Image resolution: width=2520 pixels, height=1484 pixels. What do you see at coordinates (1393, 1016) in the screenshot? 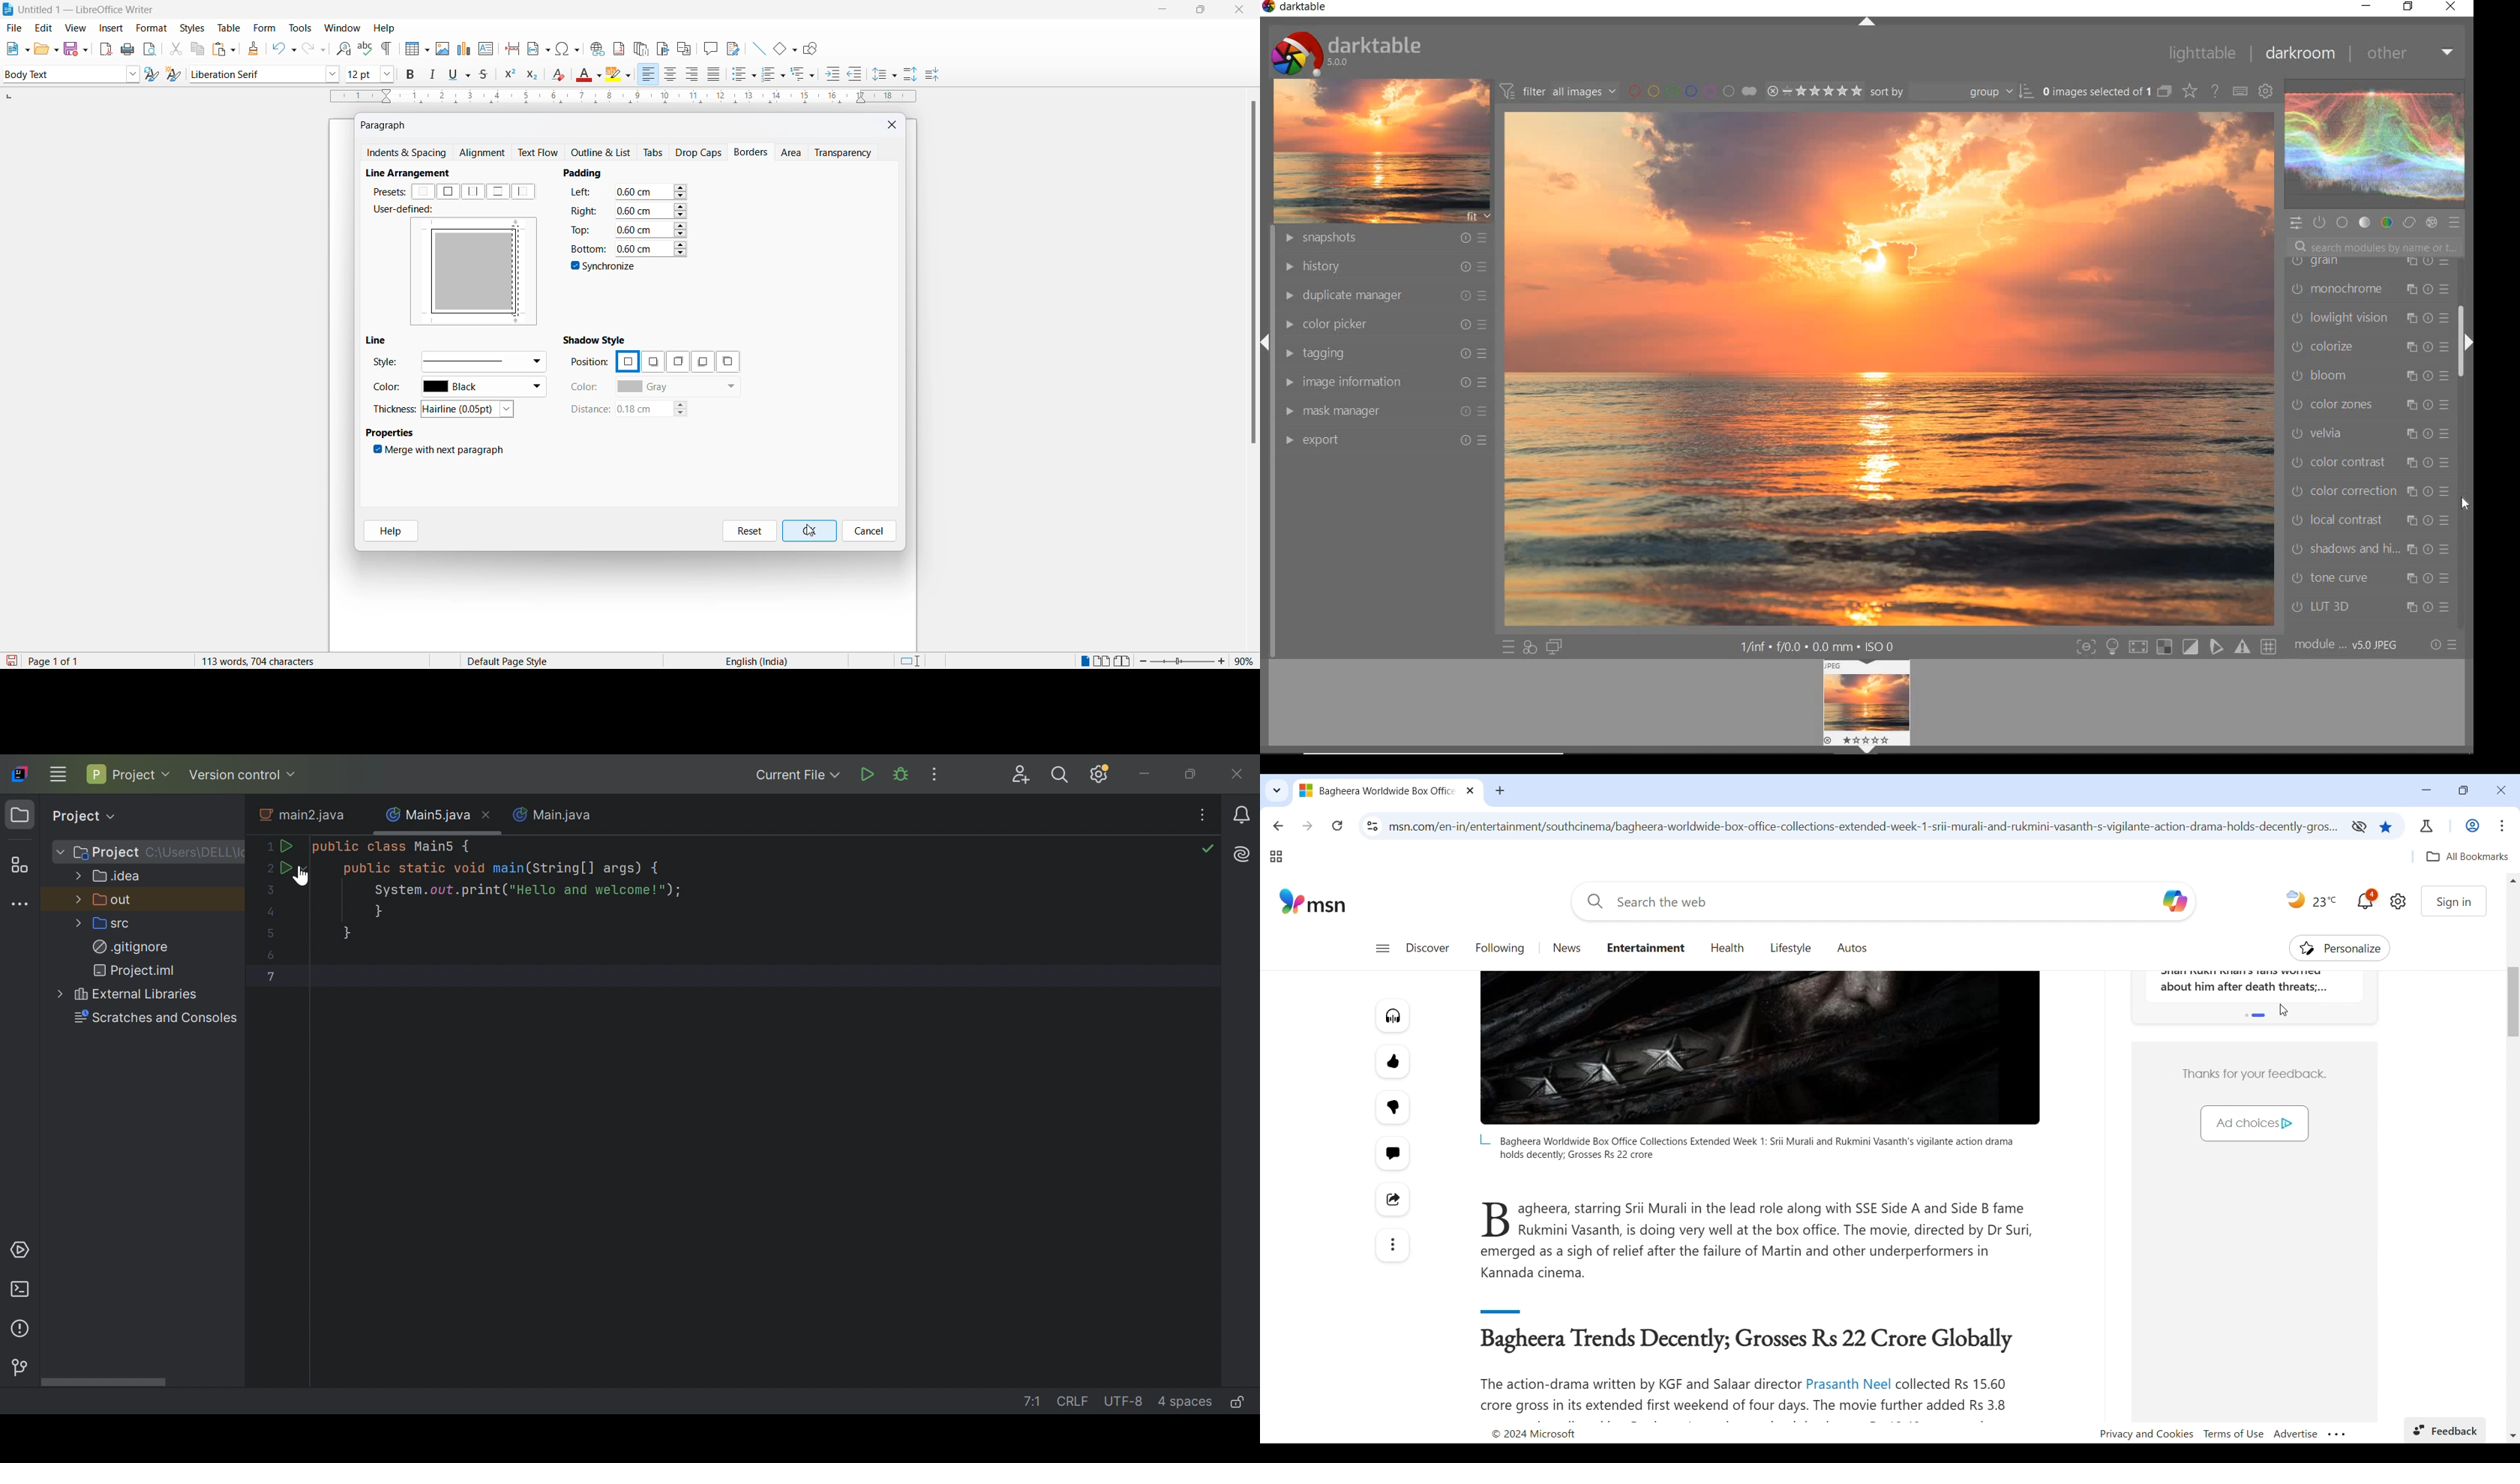
I see `Listen to this article` at bounding box center [1393, 1016].